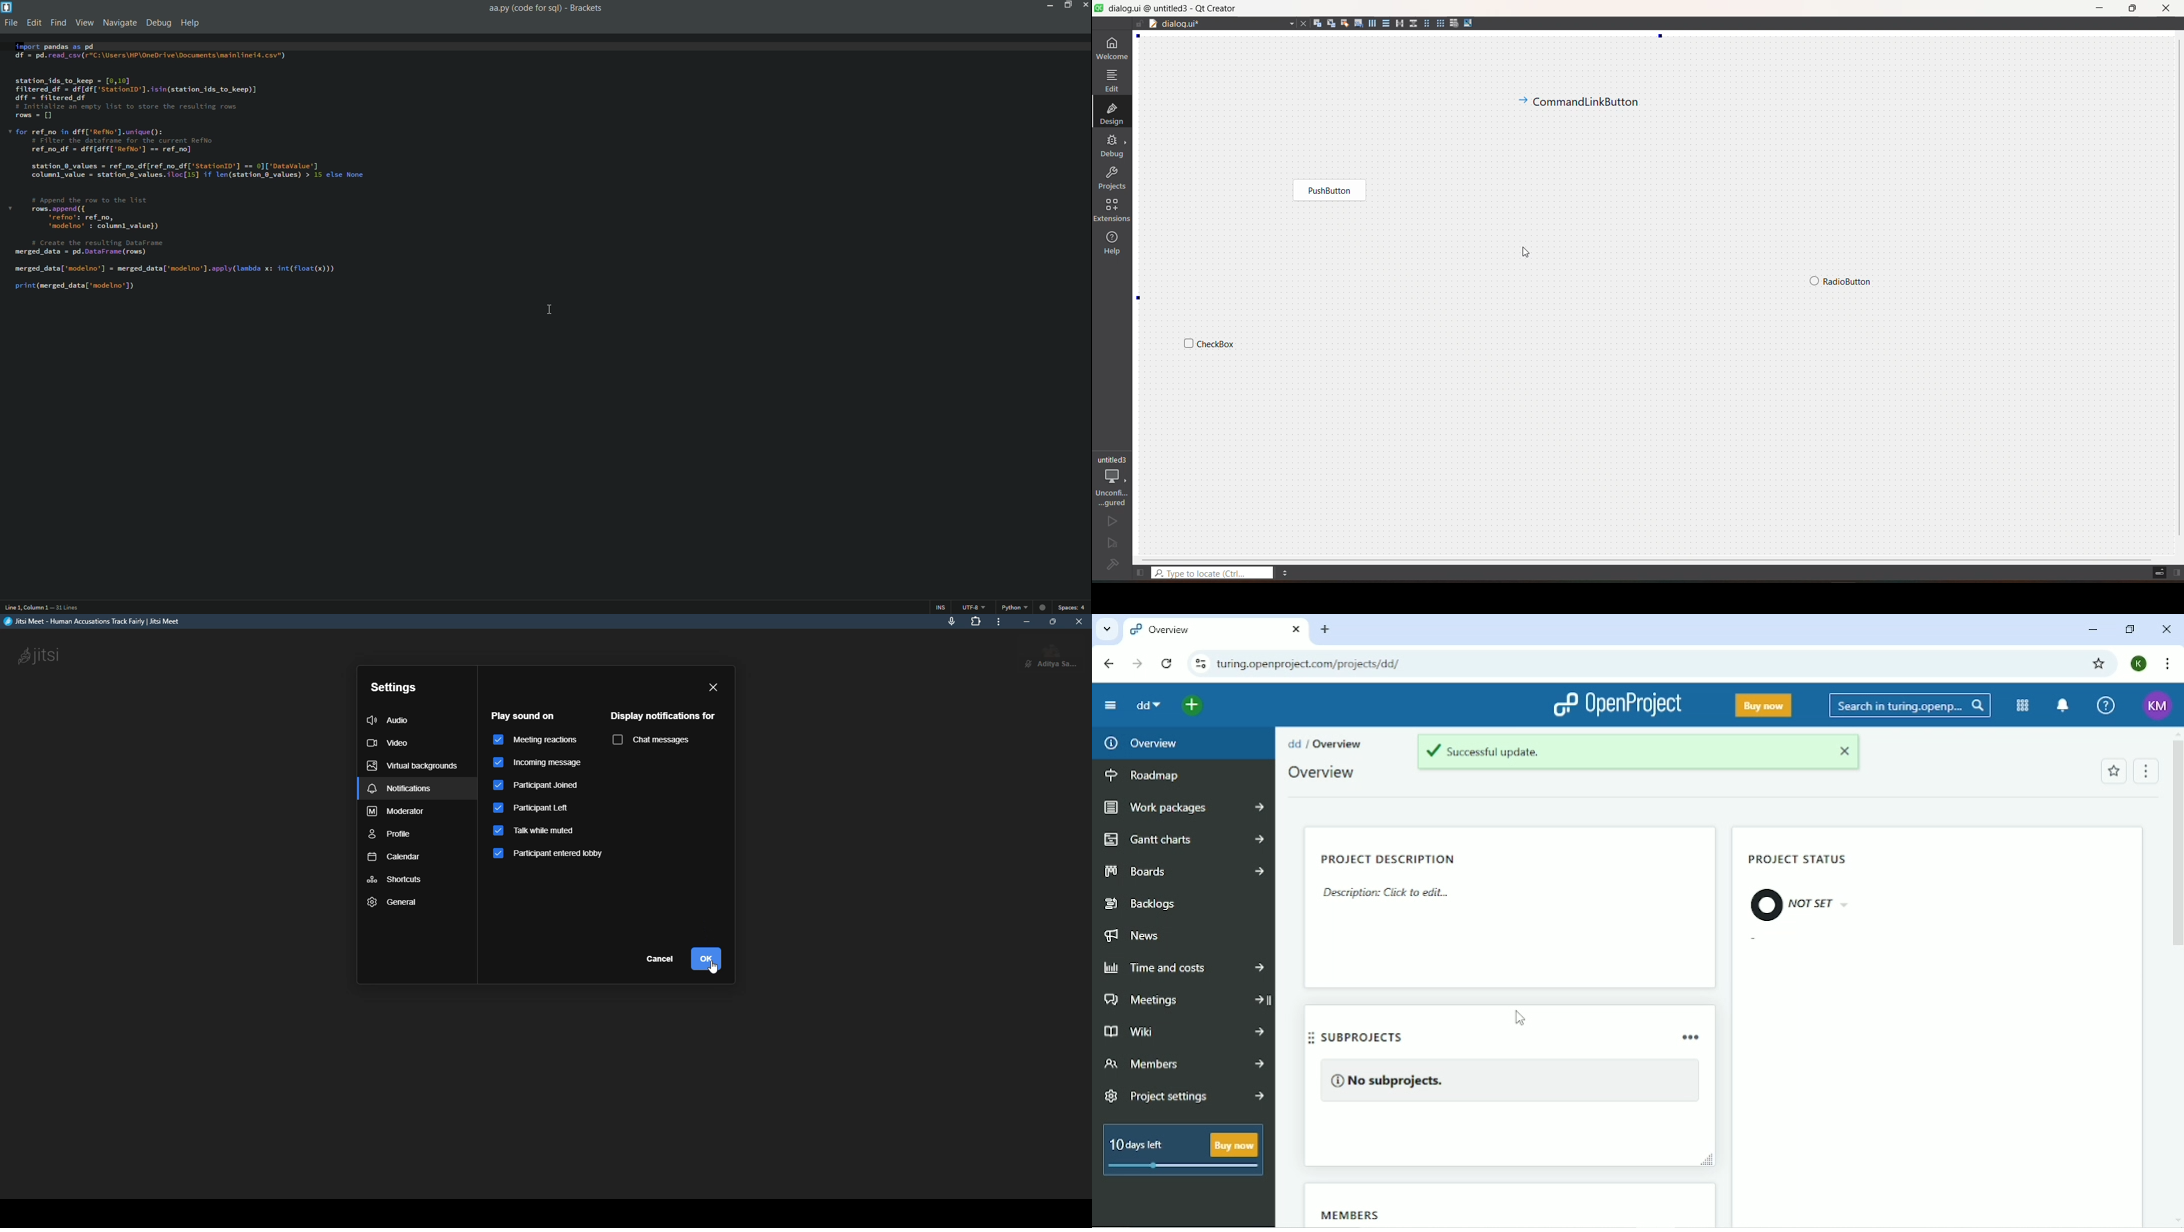 This screenshot has height=1232, width=2184. Describe the element at coordinates (588, 7) in the screenshot. I see `app name` at that location.